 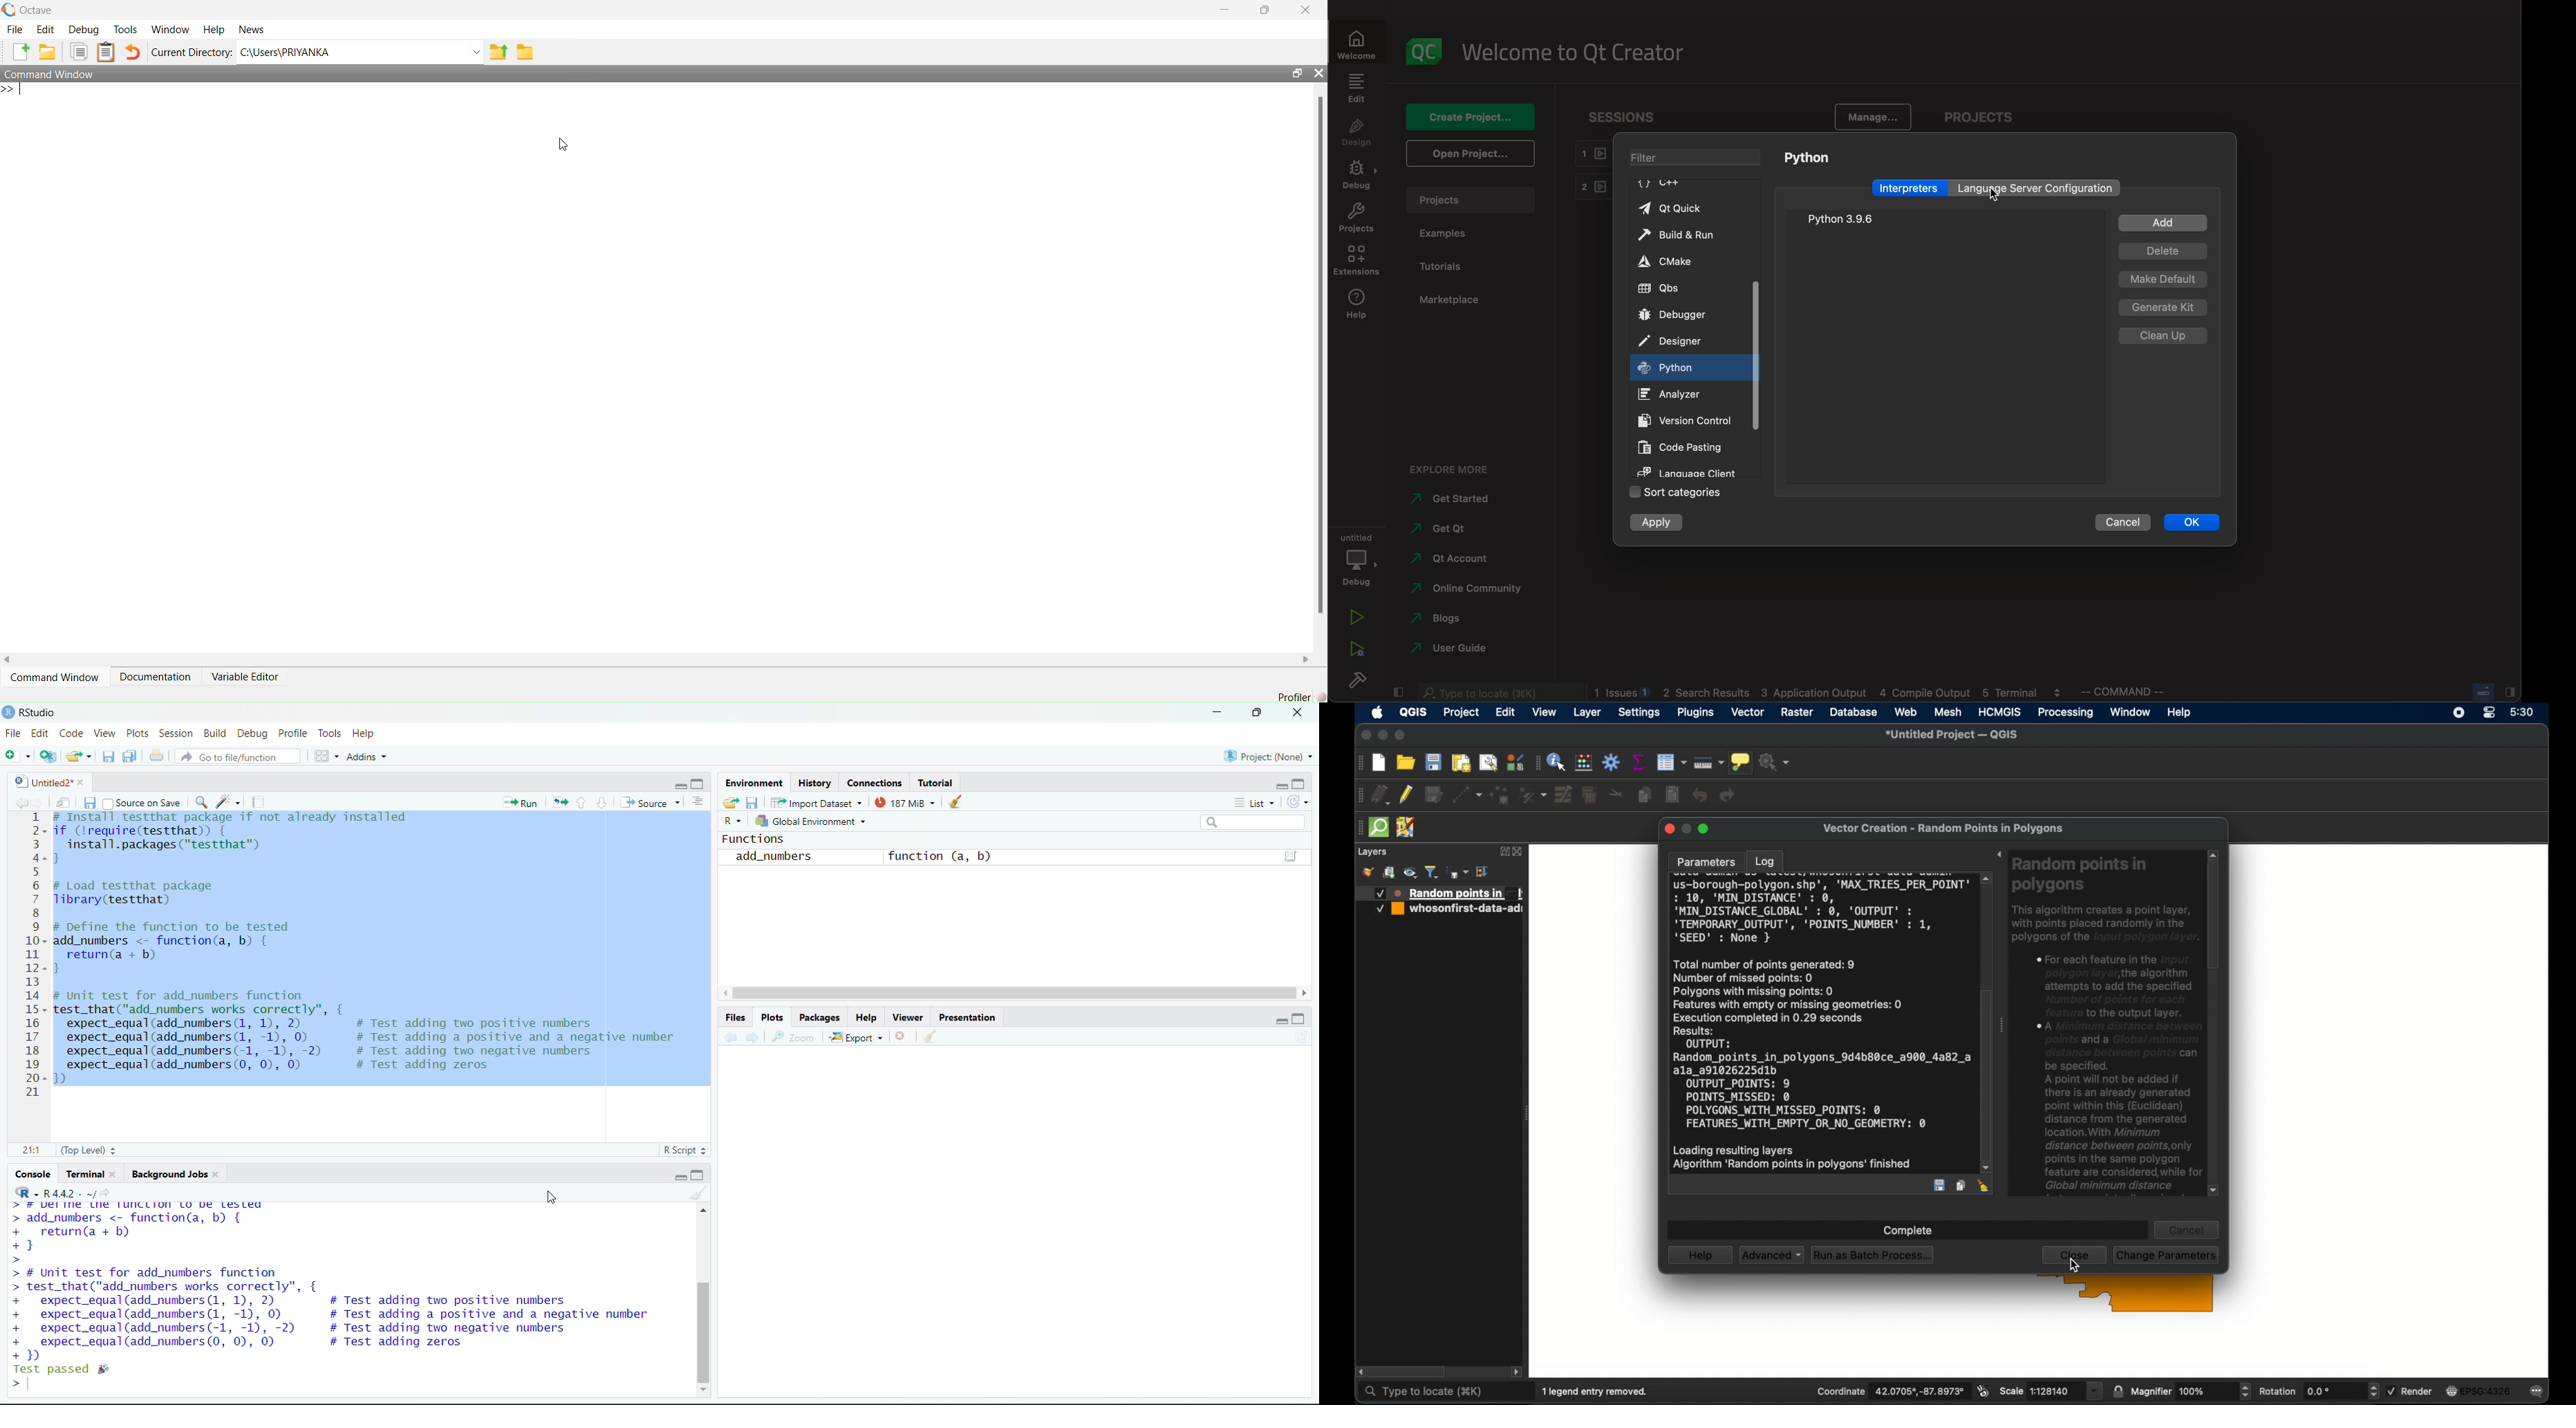 What do you see at coordinates (79, 755) in the screenshot?
I see `open an existing file` at bounding box center [79, 755].